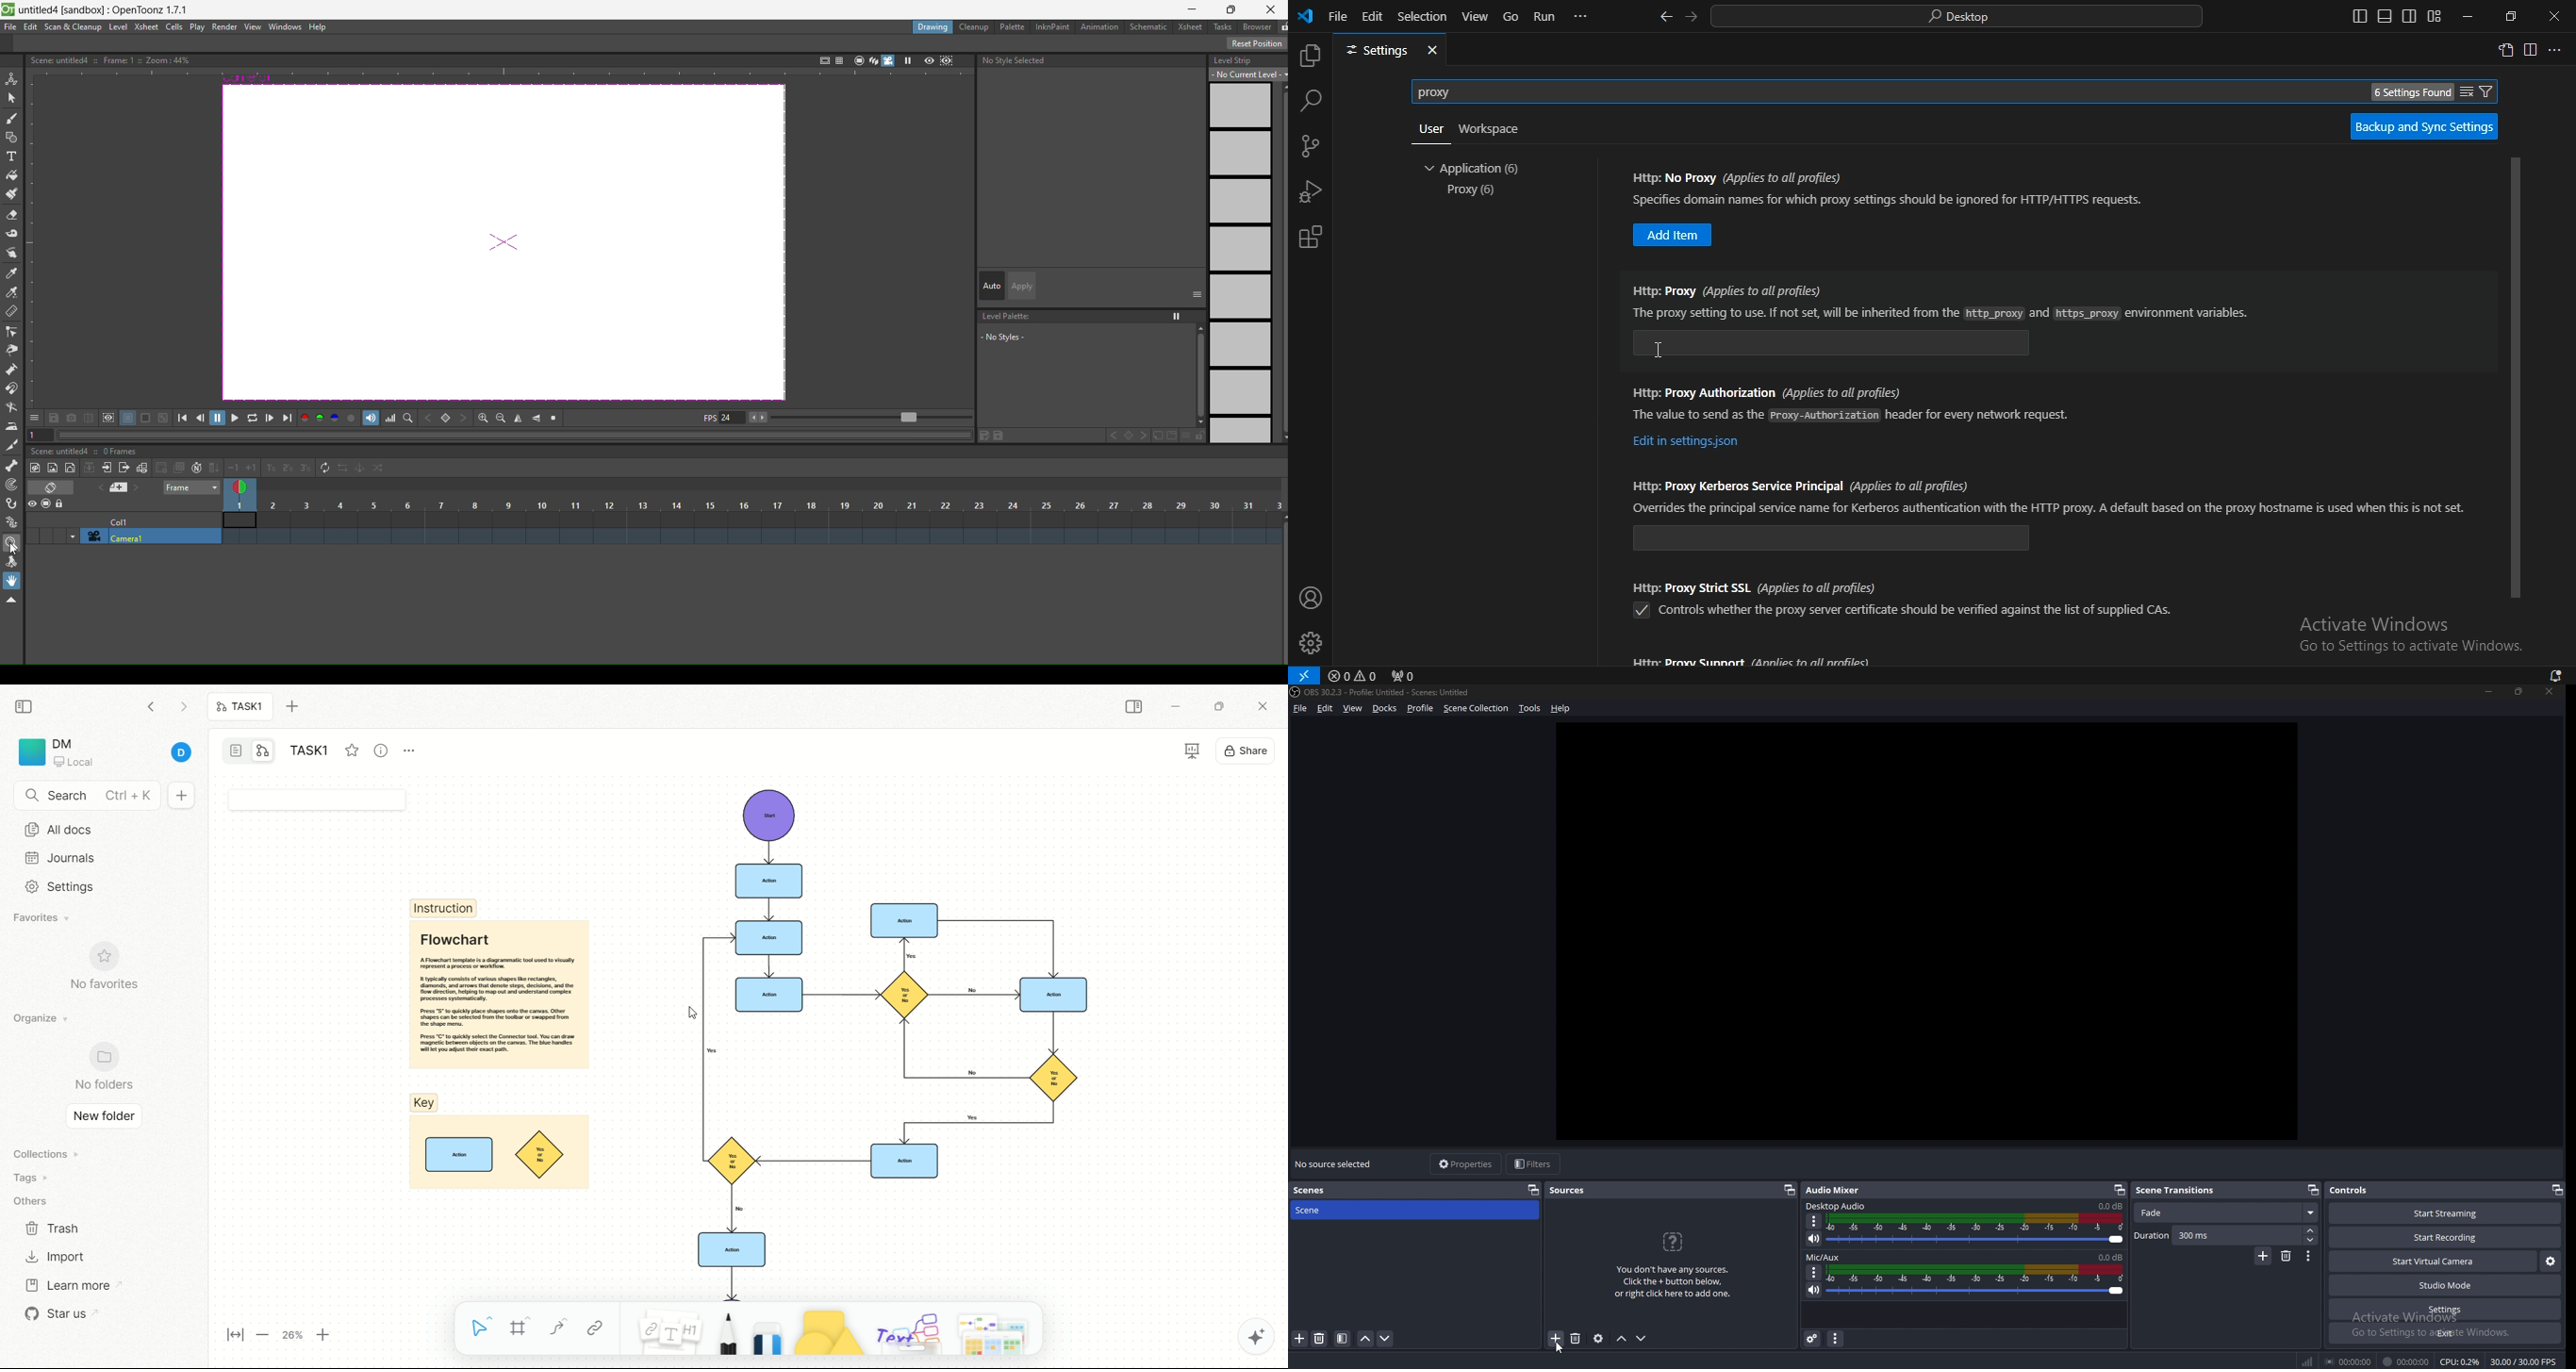 The image size is (2576, 1372). Describe the element at coordinates (2447, 1333) in the screenshot. I see ` Exit` at that location.